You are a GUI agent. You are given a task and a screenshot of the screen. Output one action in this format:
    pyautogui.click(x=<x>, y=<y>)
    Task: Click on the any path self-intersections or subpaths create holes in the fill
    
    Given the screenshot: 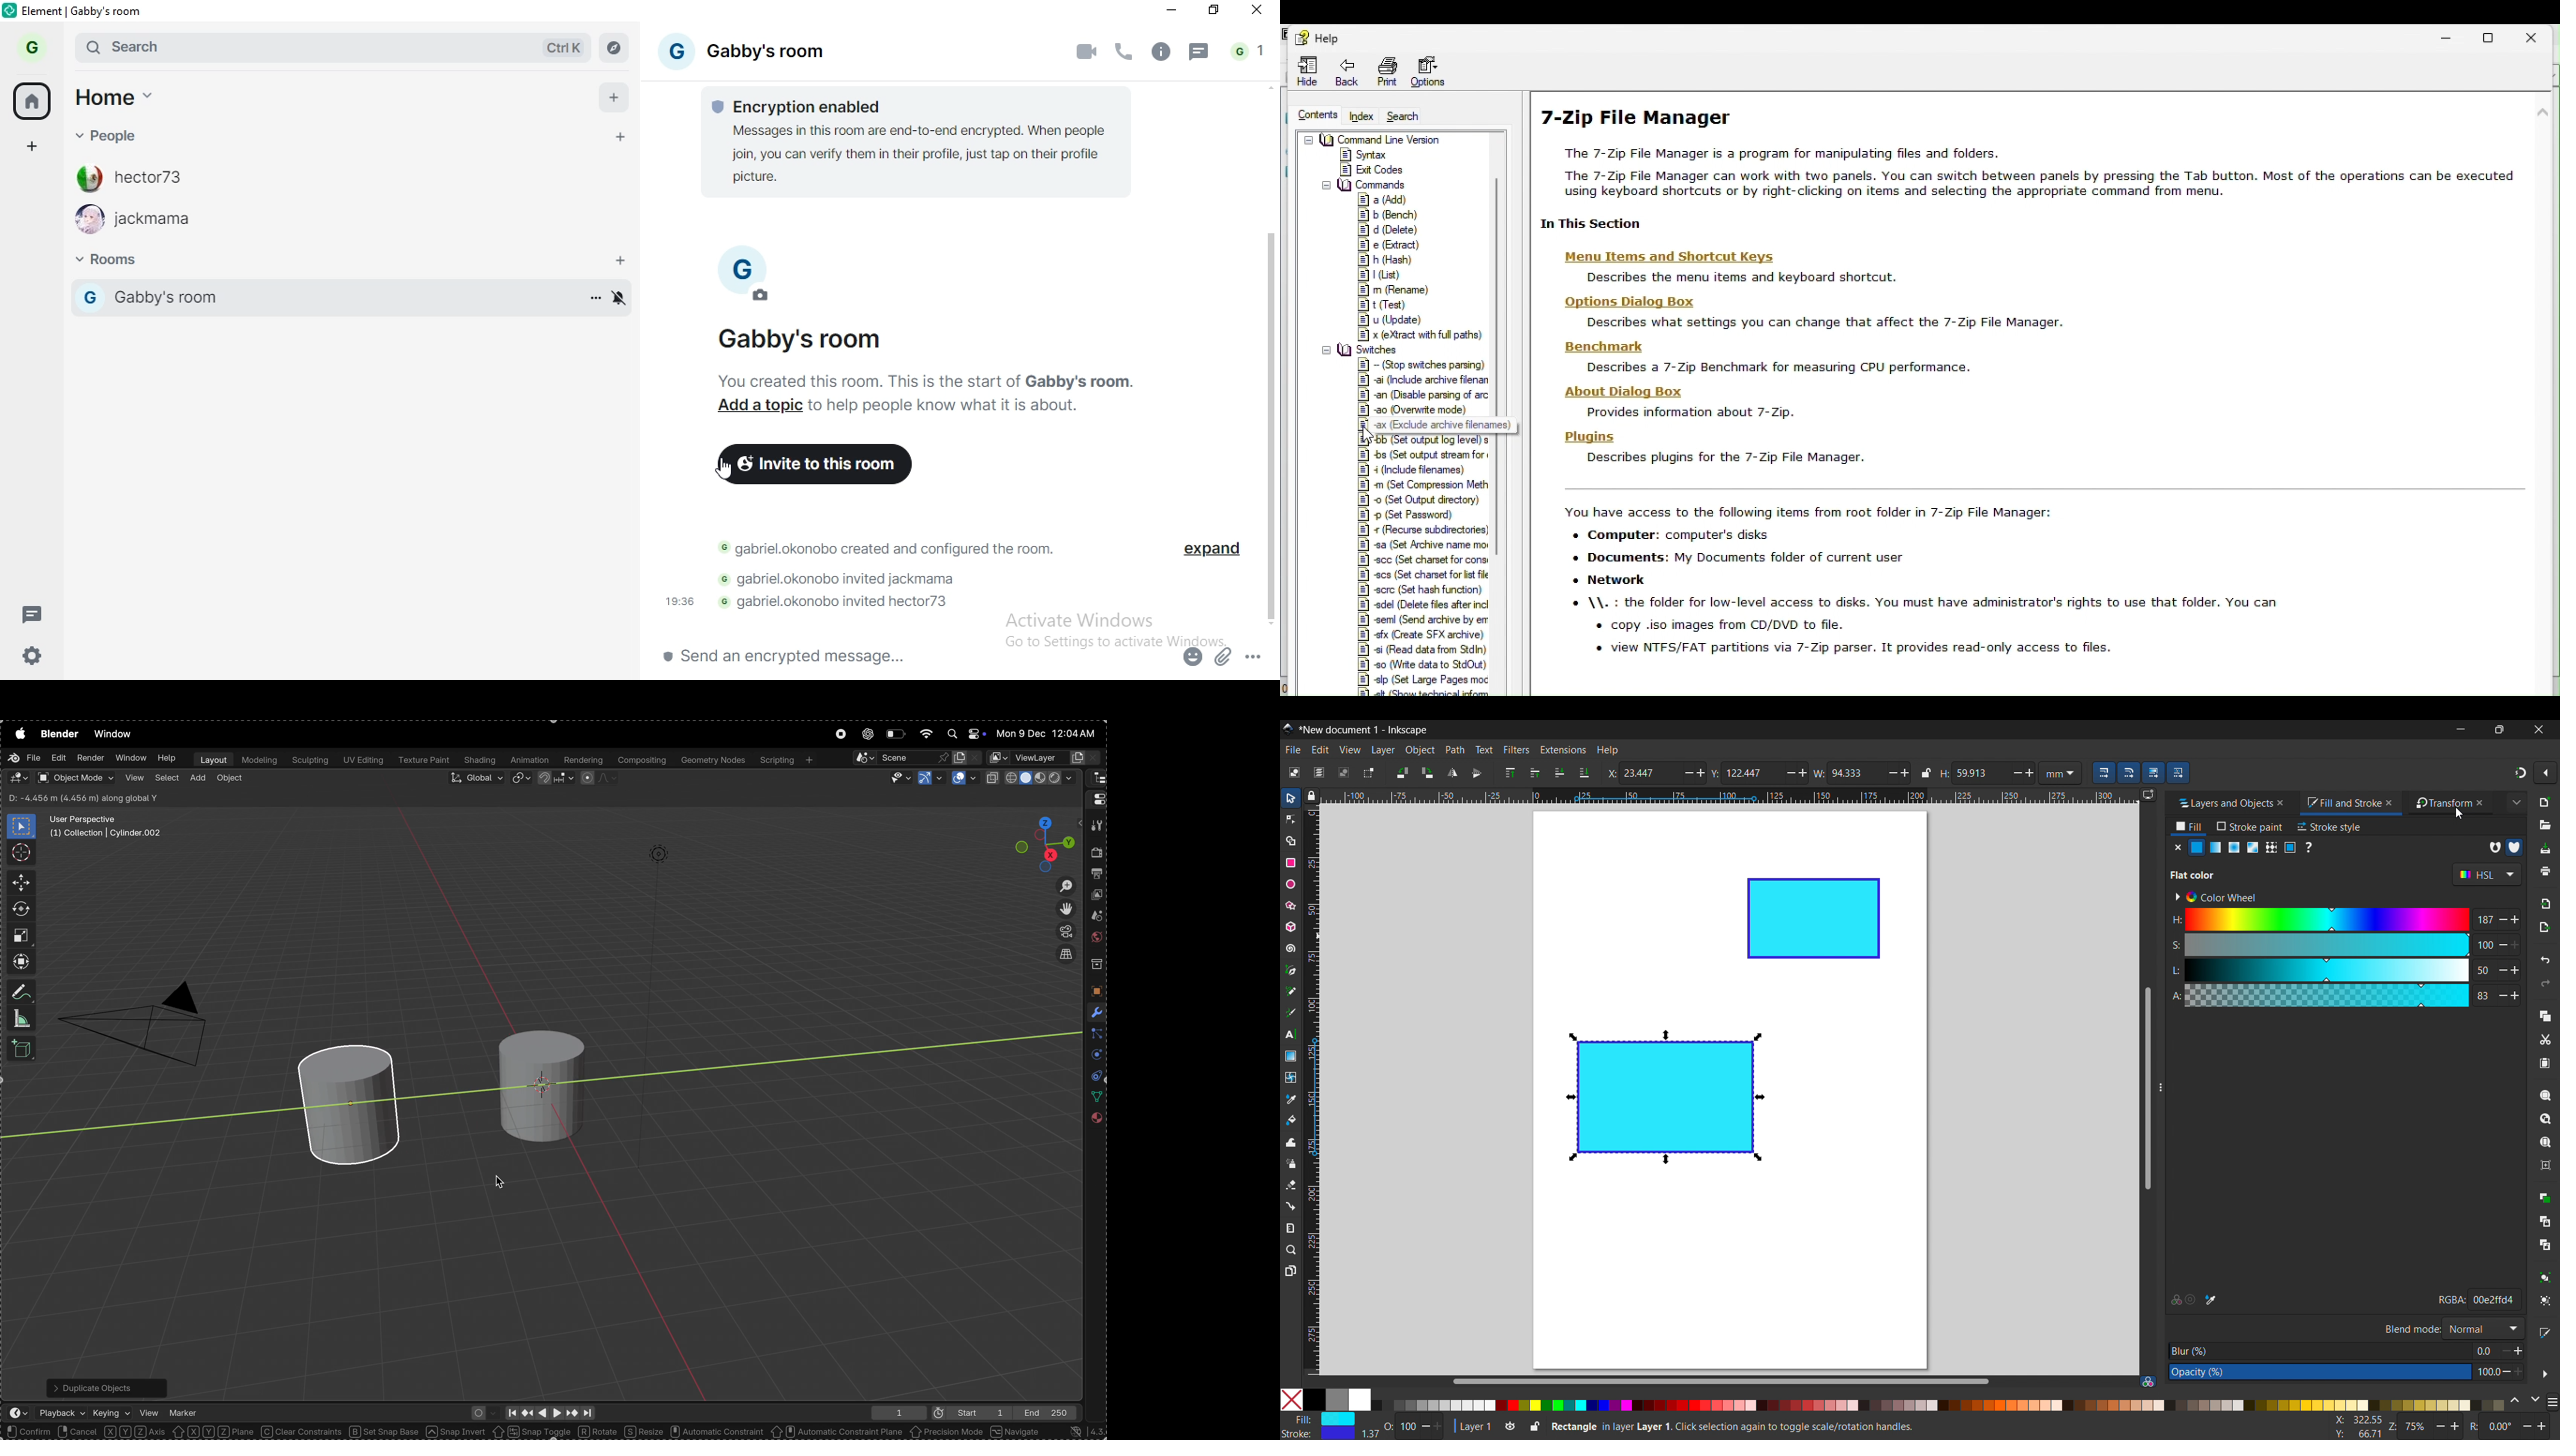 What is the action you would take?
    pyautogui.click(x=2494, y=847)
    